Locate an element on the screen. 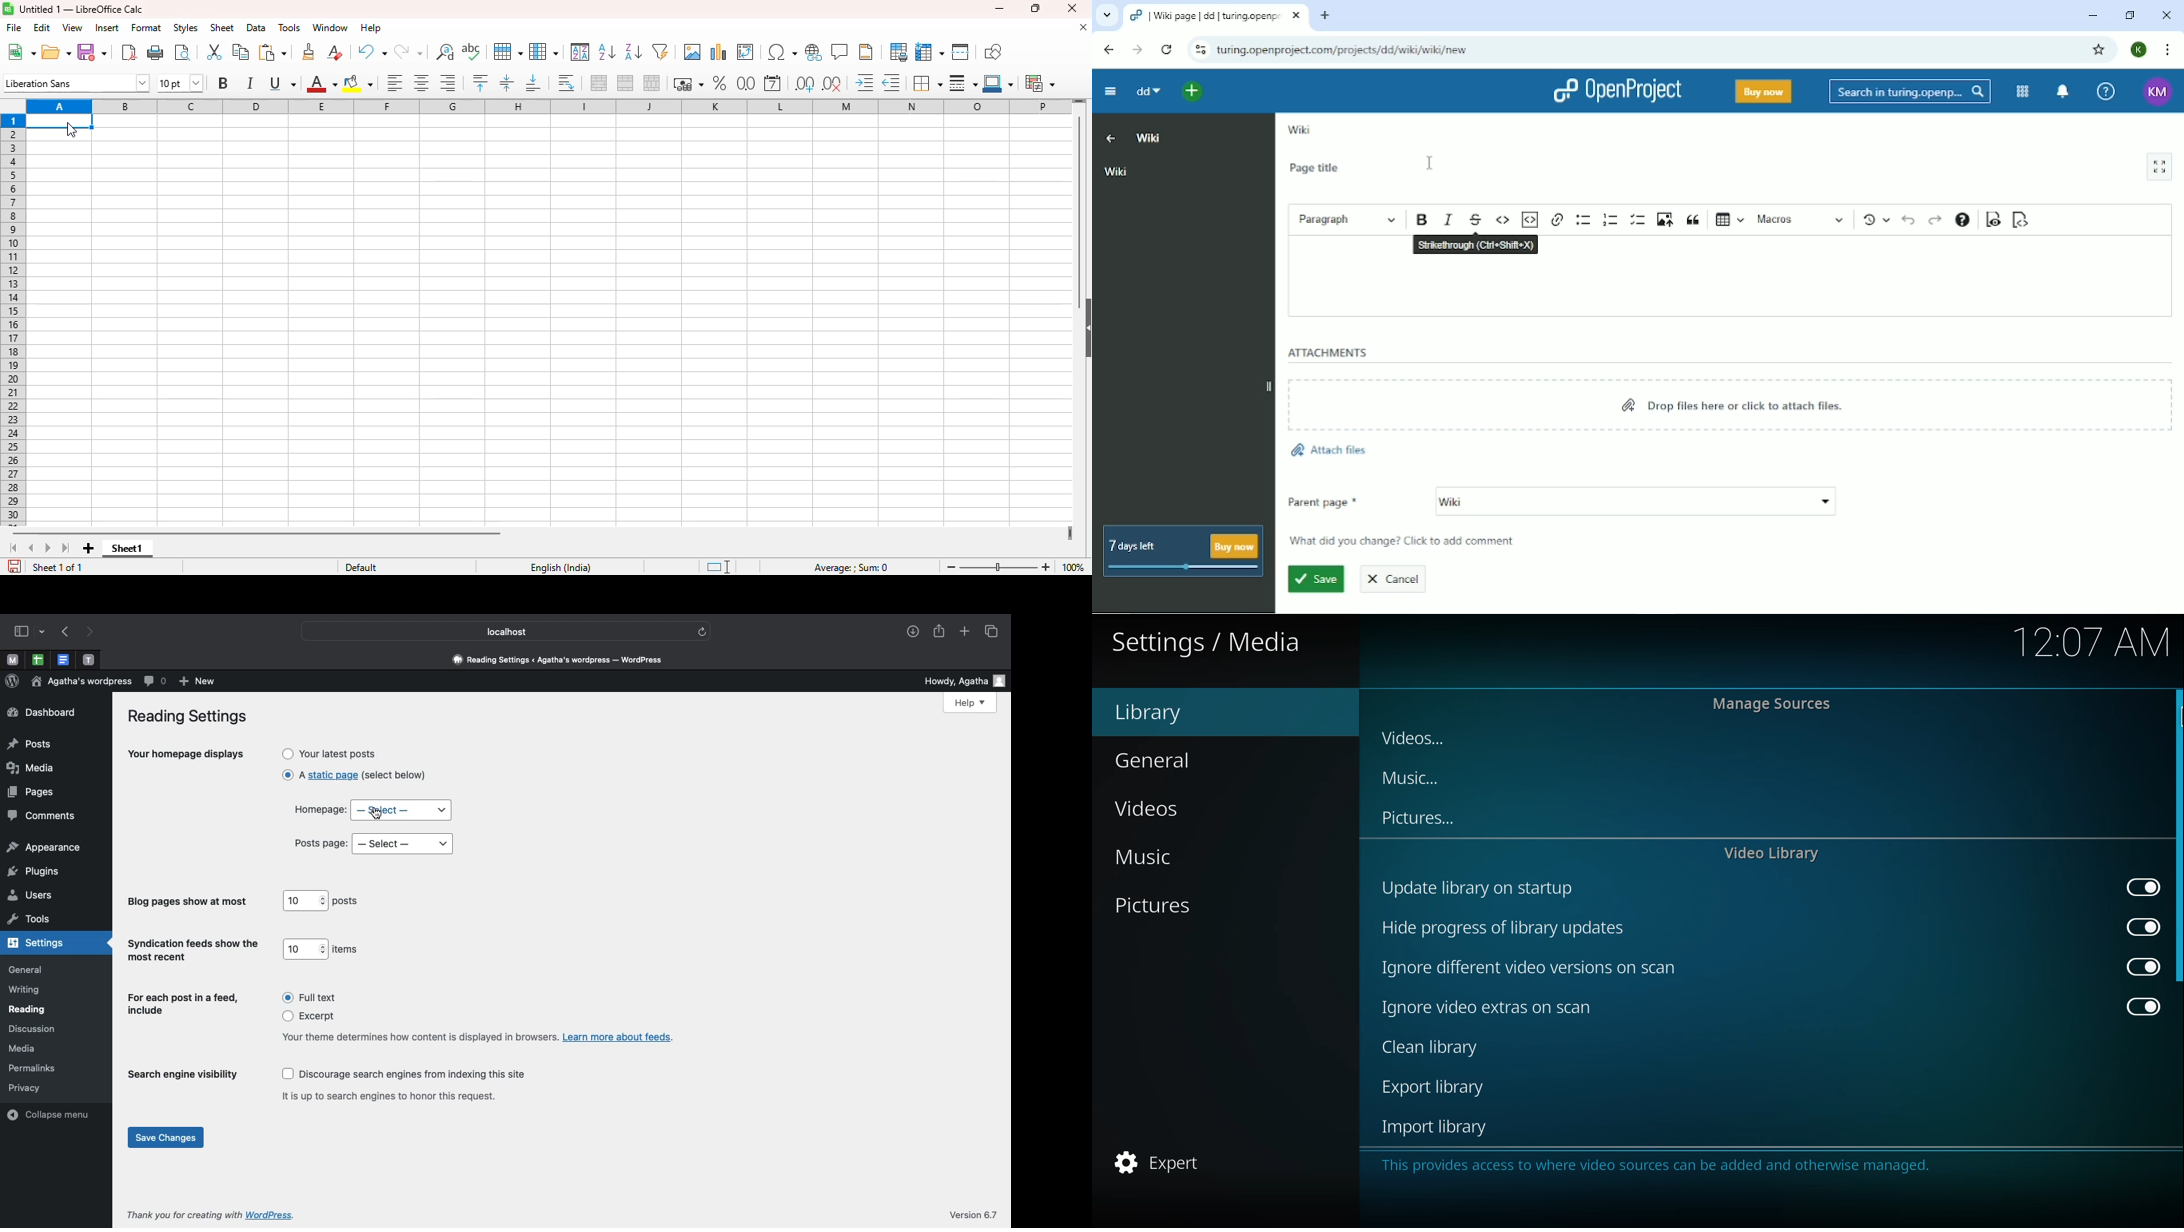 Image resolution: width=2184 pixels, height=1232 pixels. format as currency is located at coordinates (687, 84).